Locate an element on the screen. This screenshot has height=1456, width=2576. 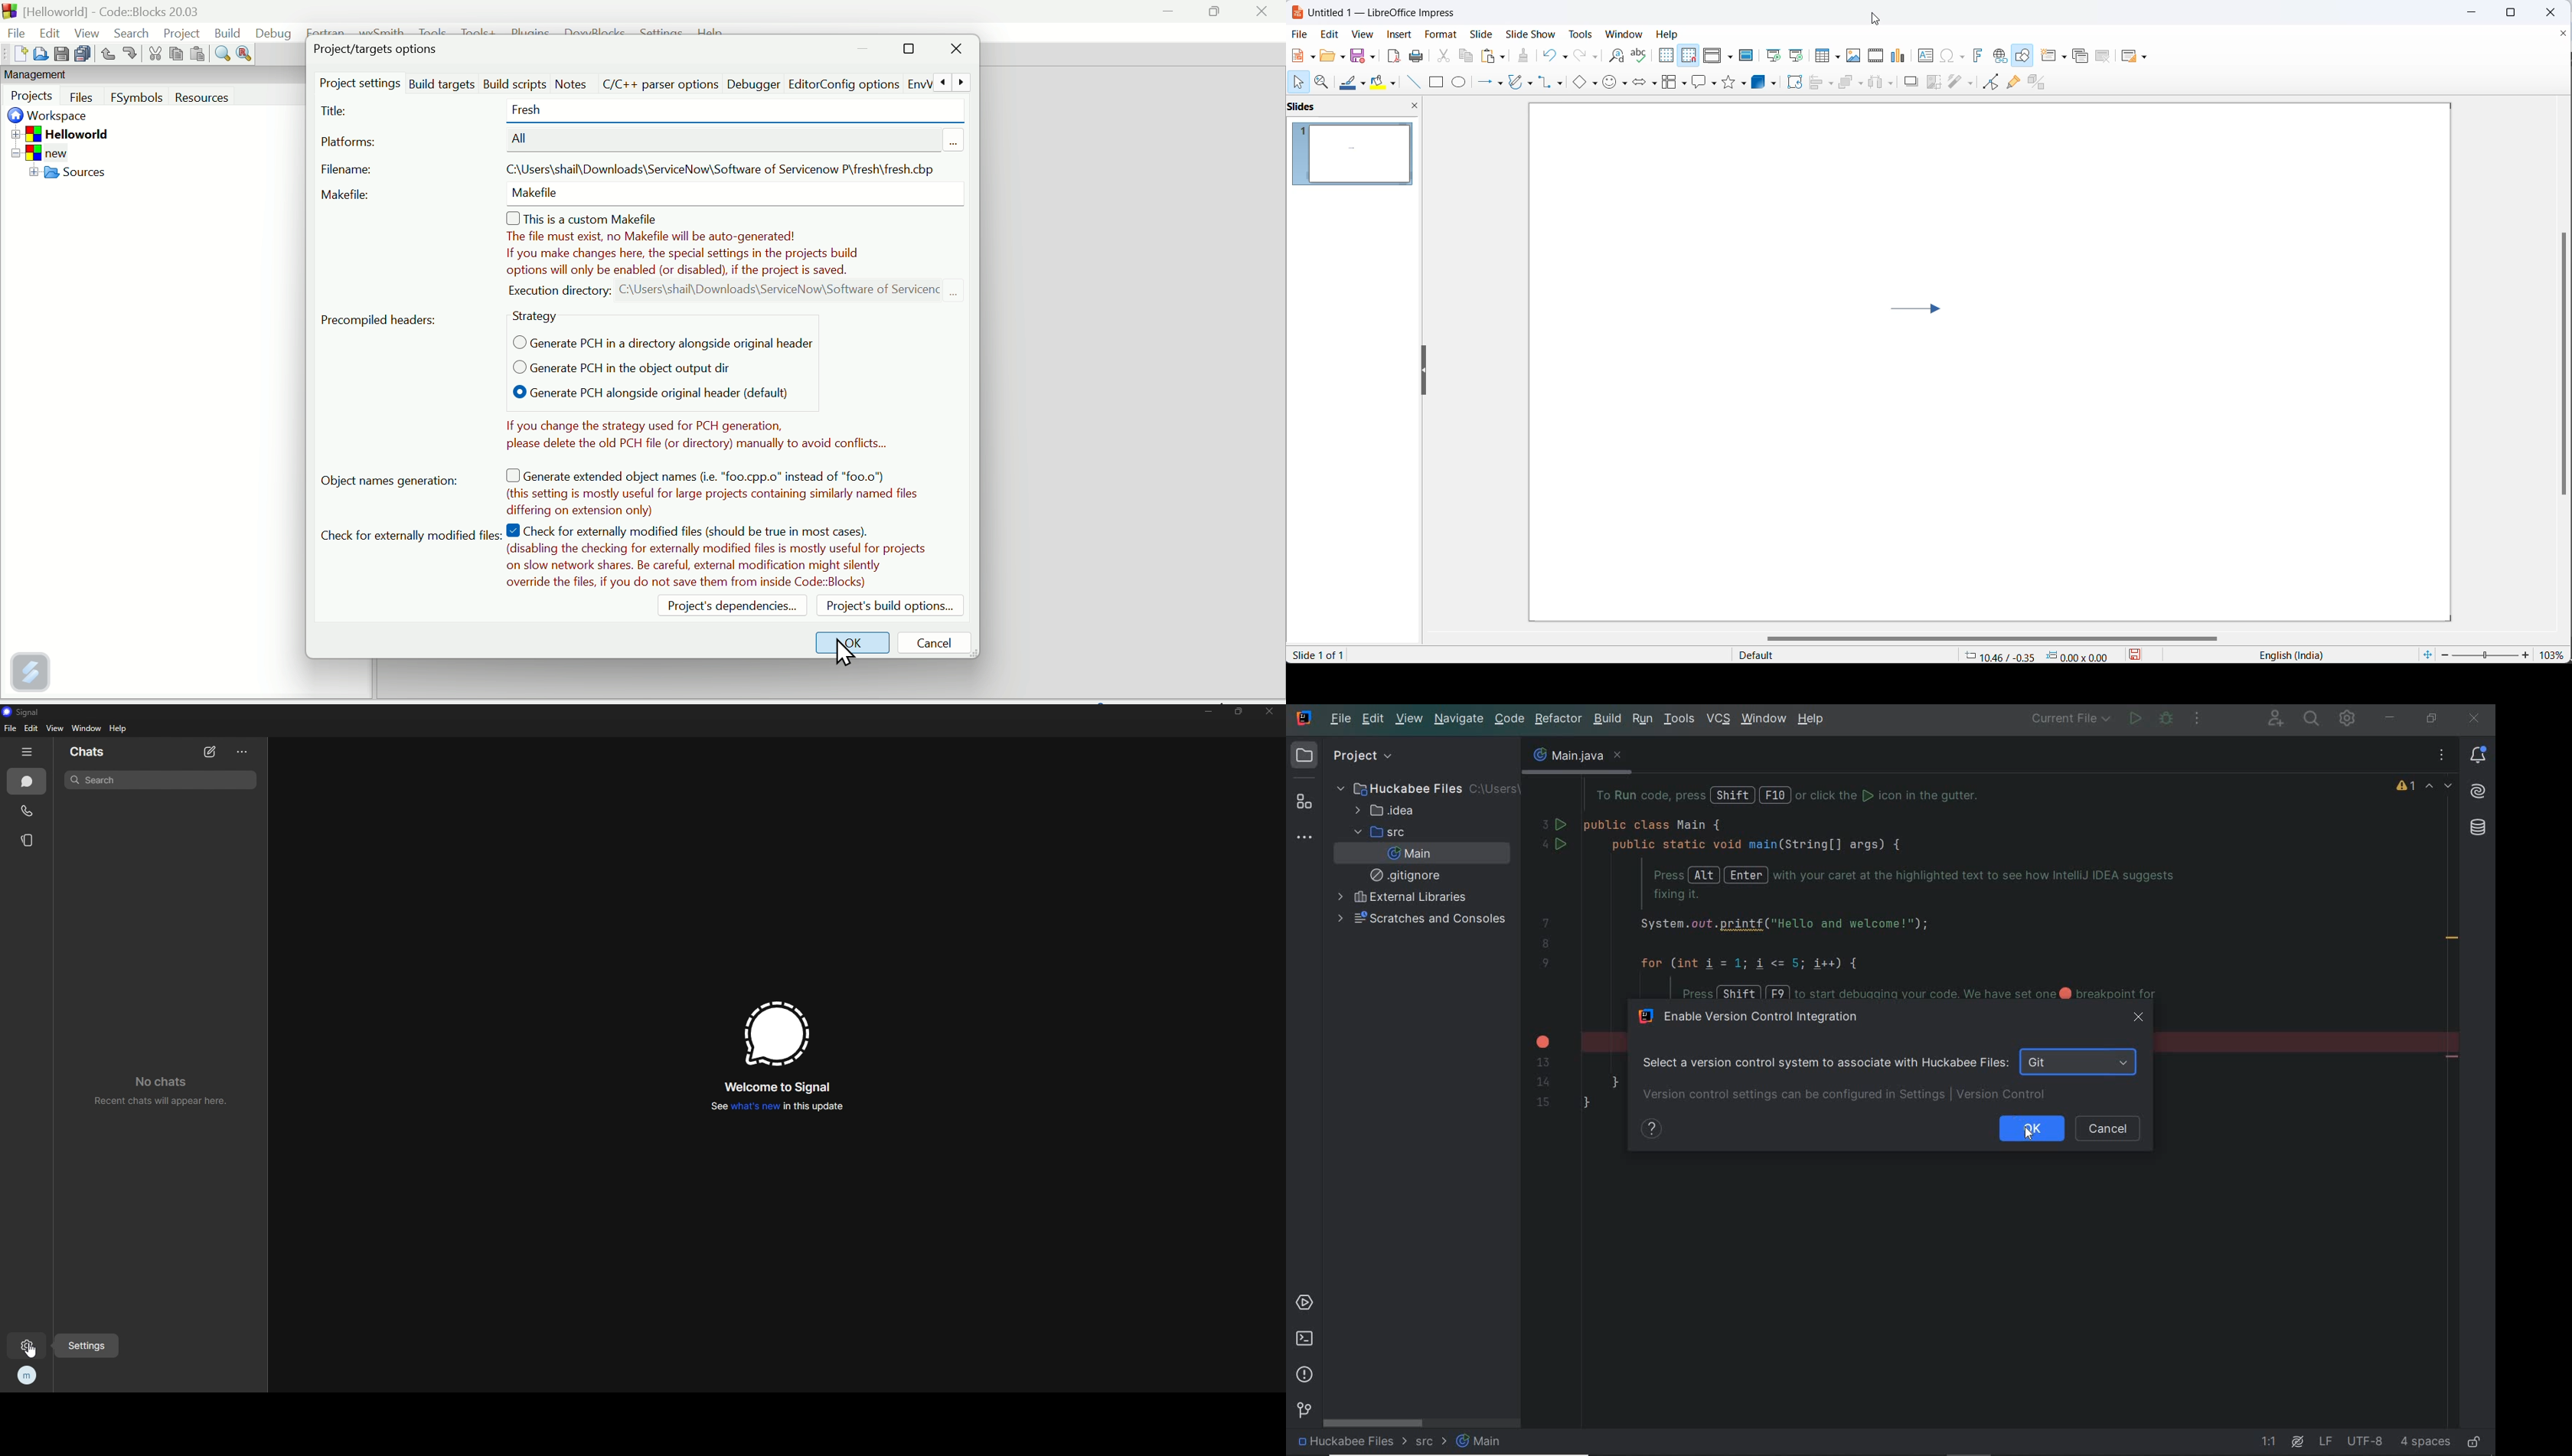
minimise is located at coordinates (1169, 13).